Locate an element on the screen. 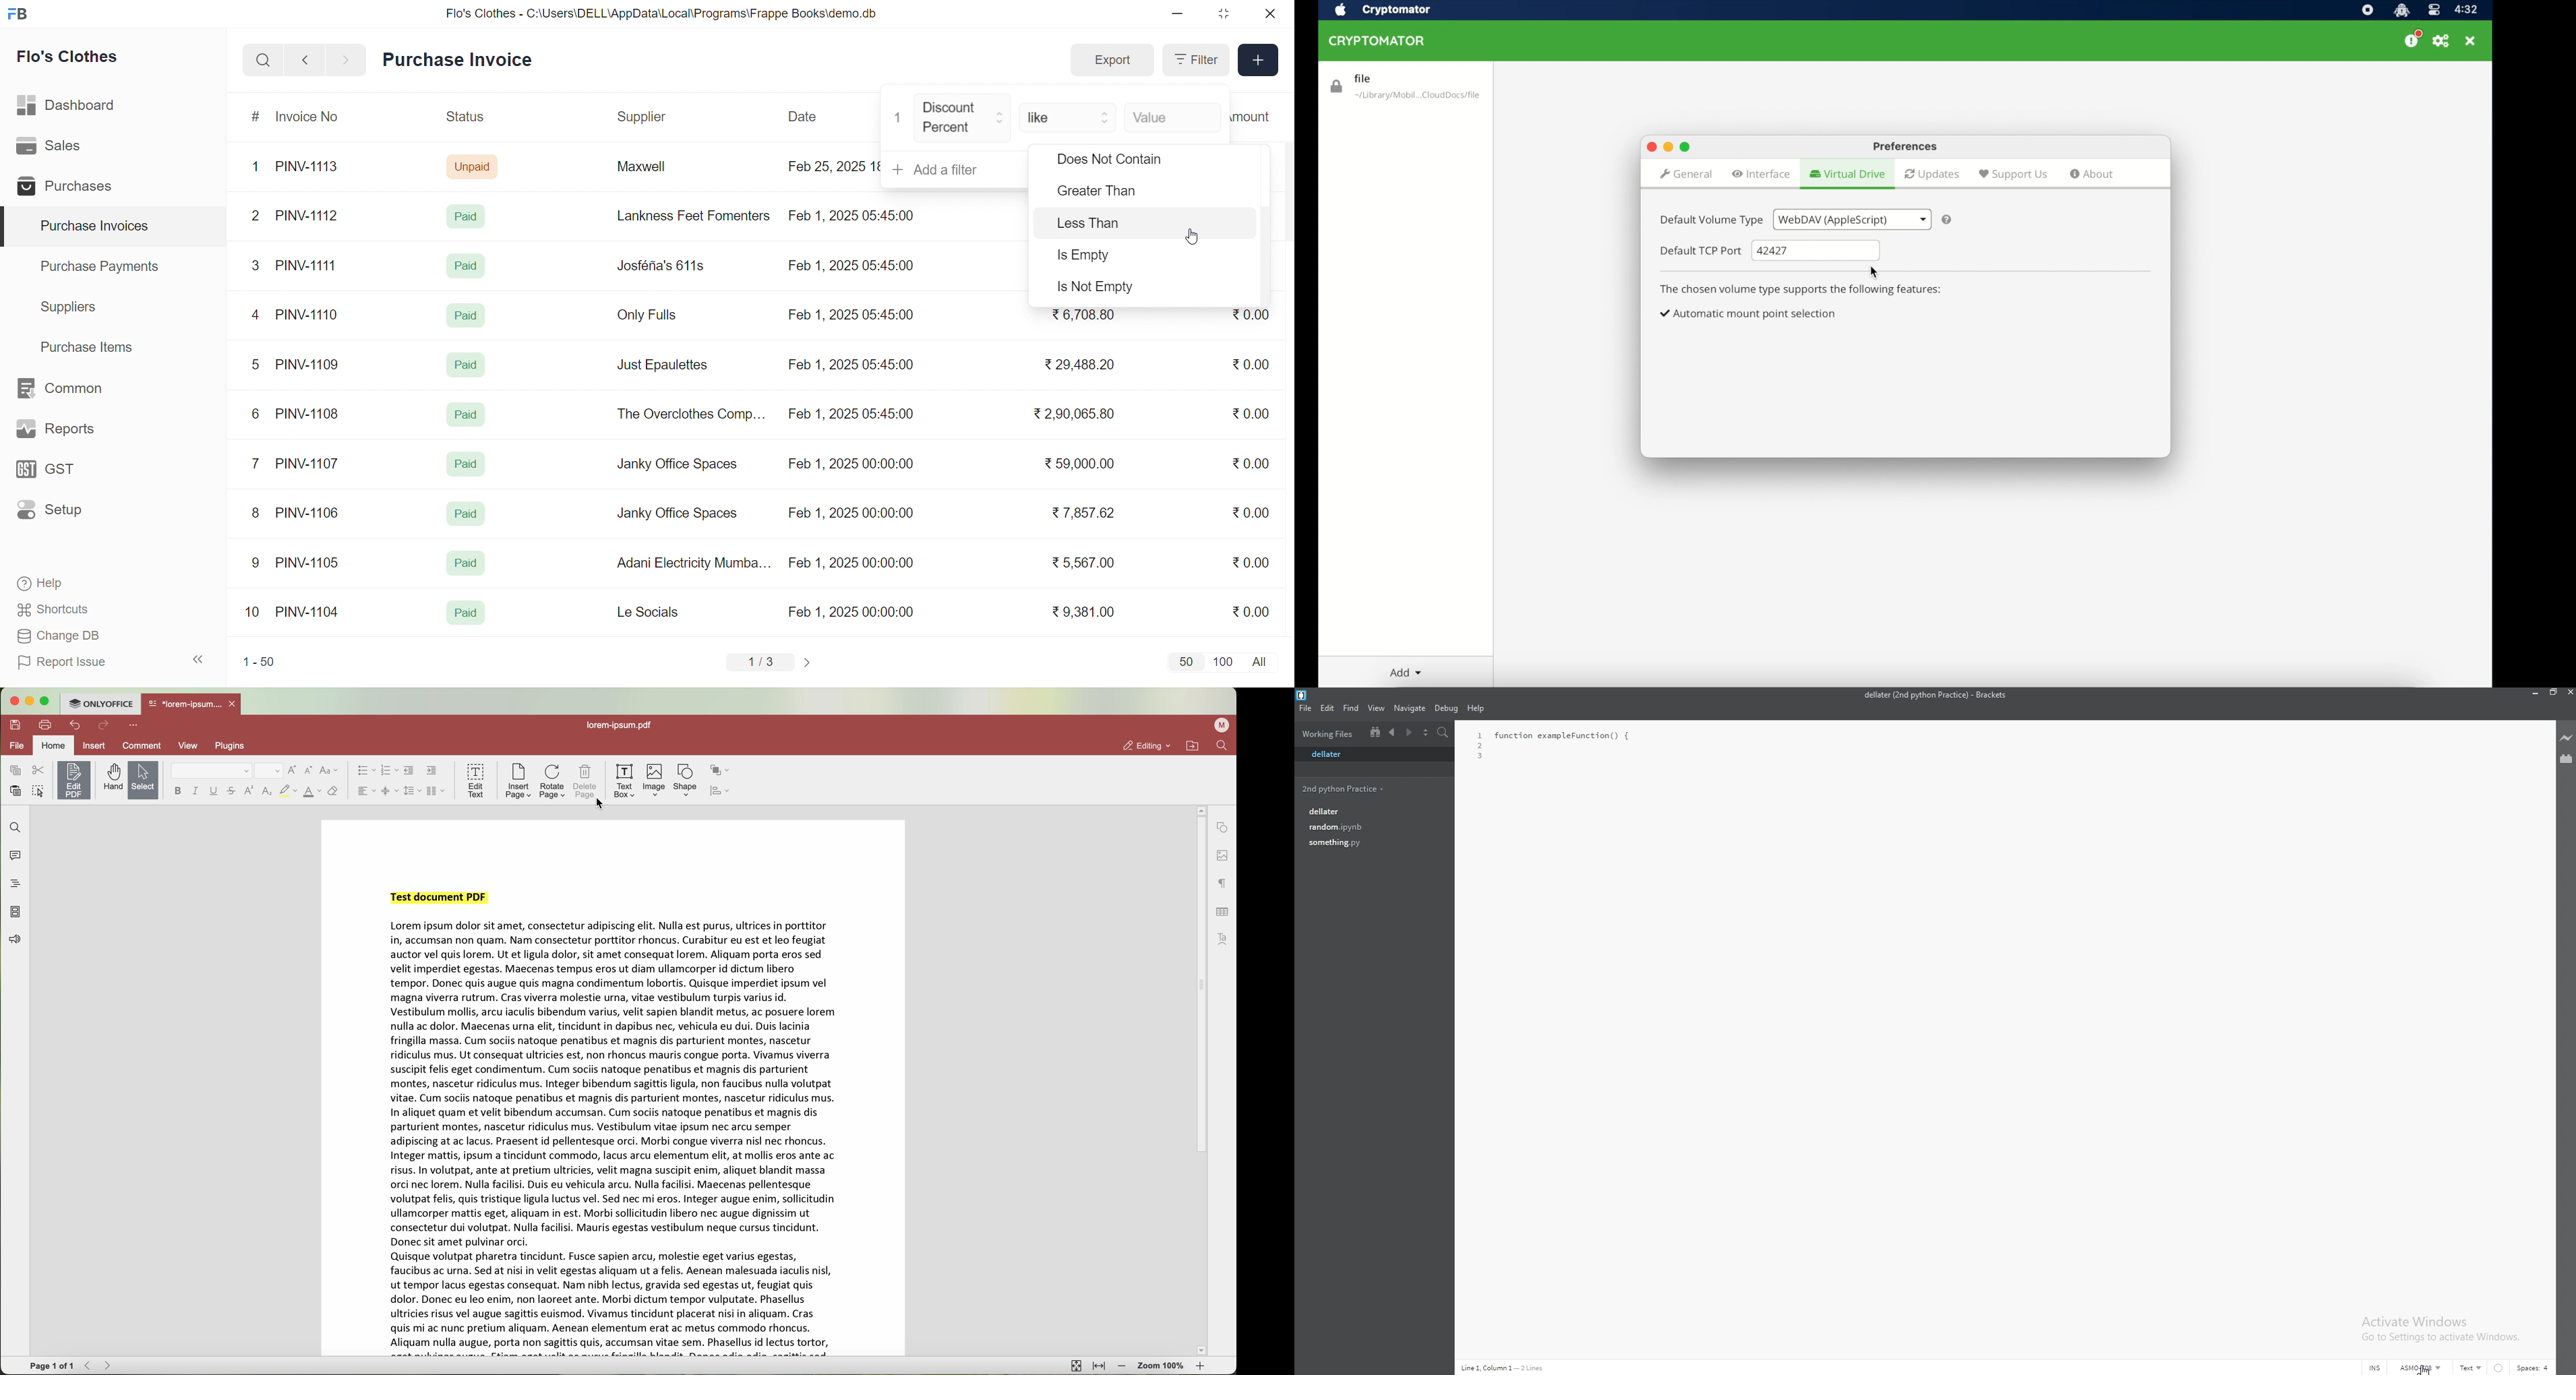 The height and width of the screenshot is (1400, 2576). Date is located at coordinates (804, 117).